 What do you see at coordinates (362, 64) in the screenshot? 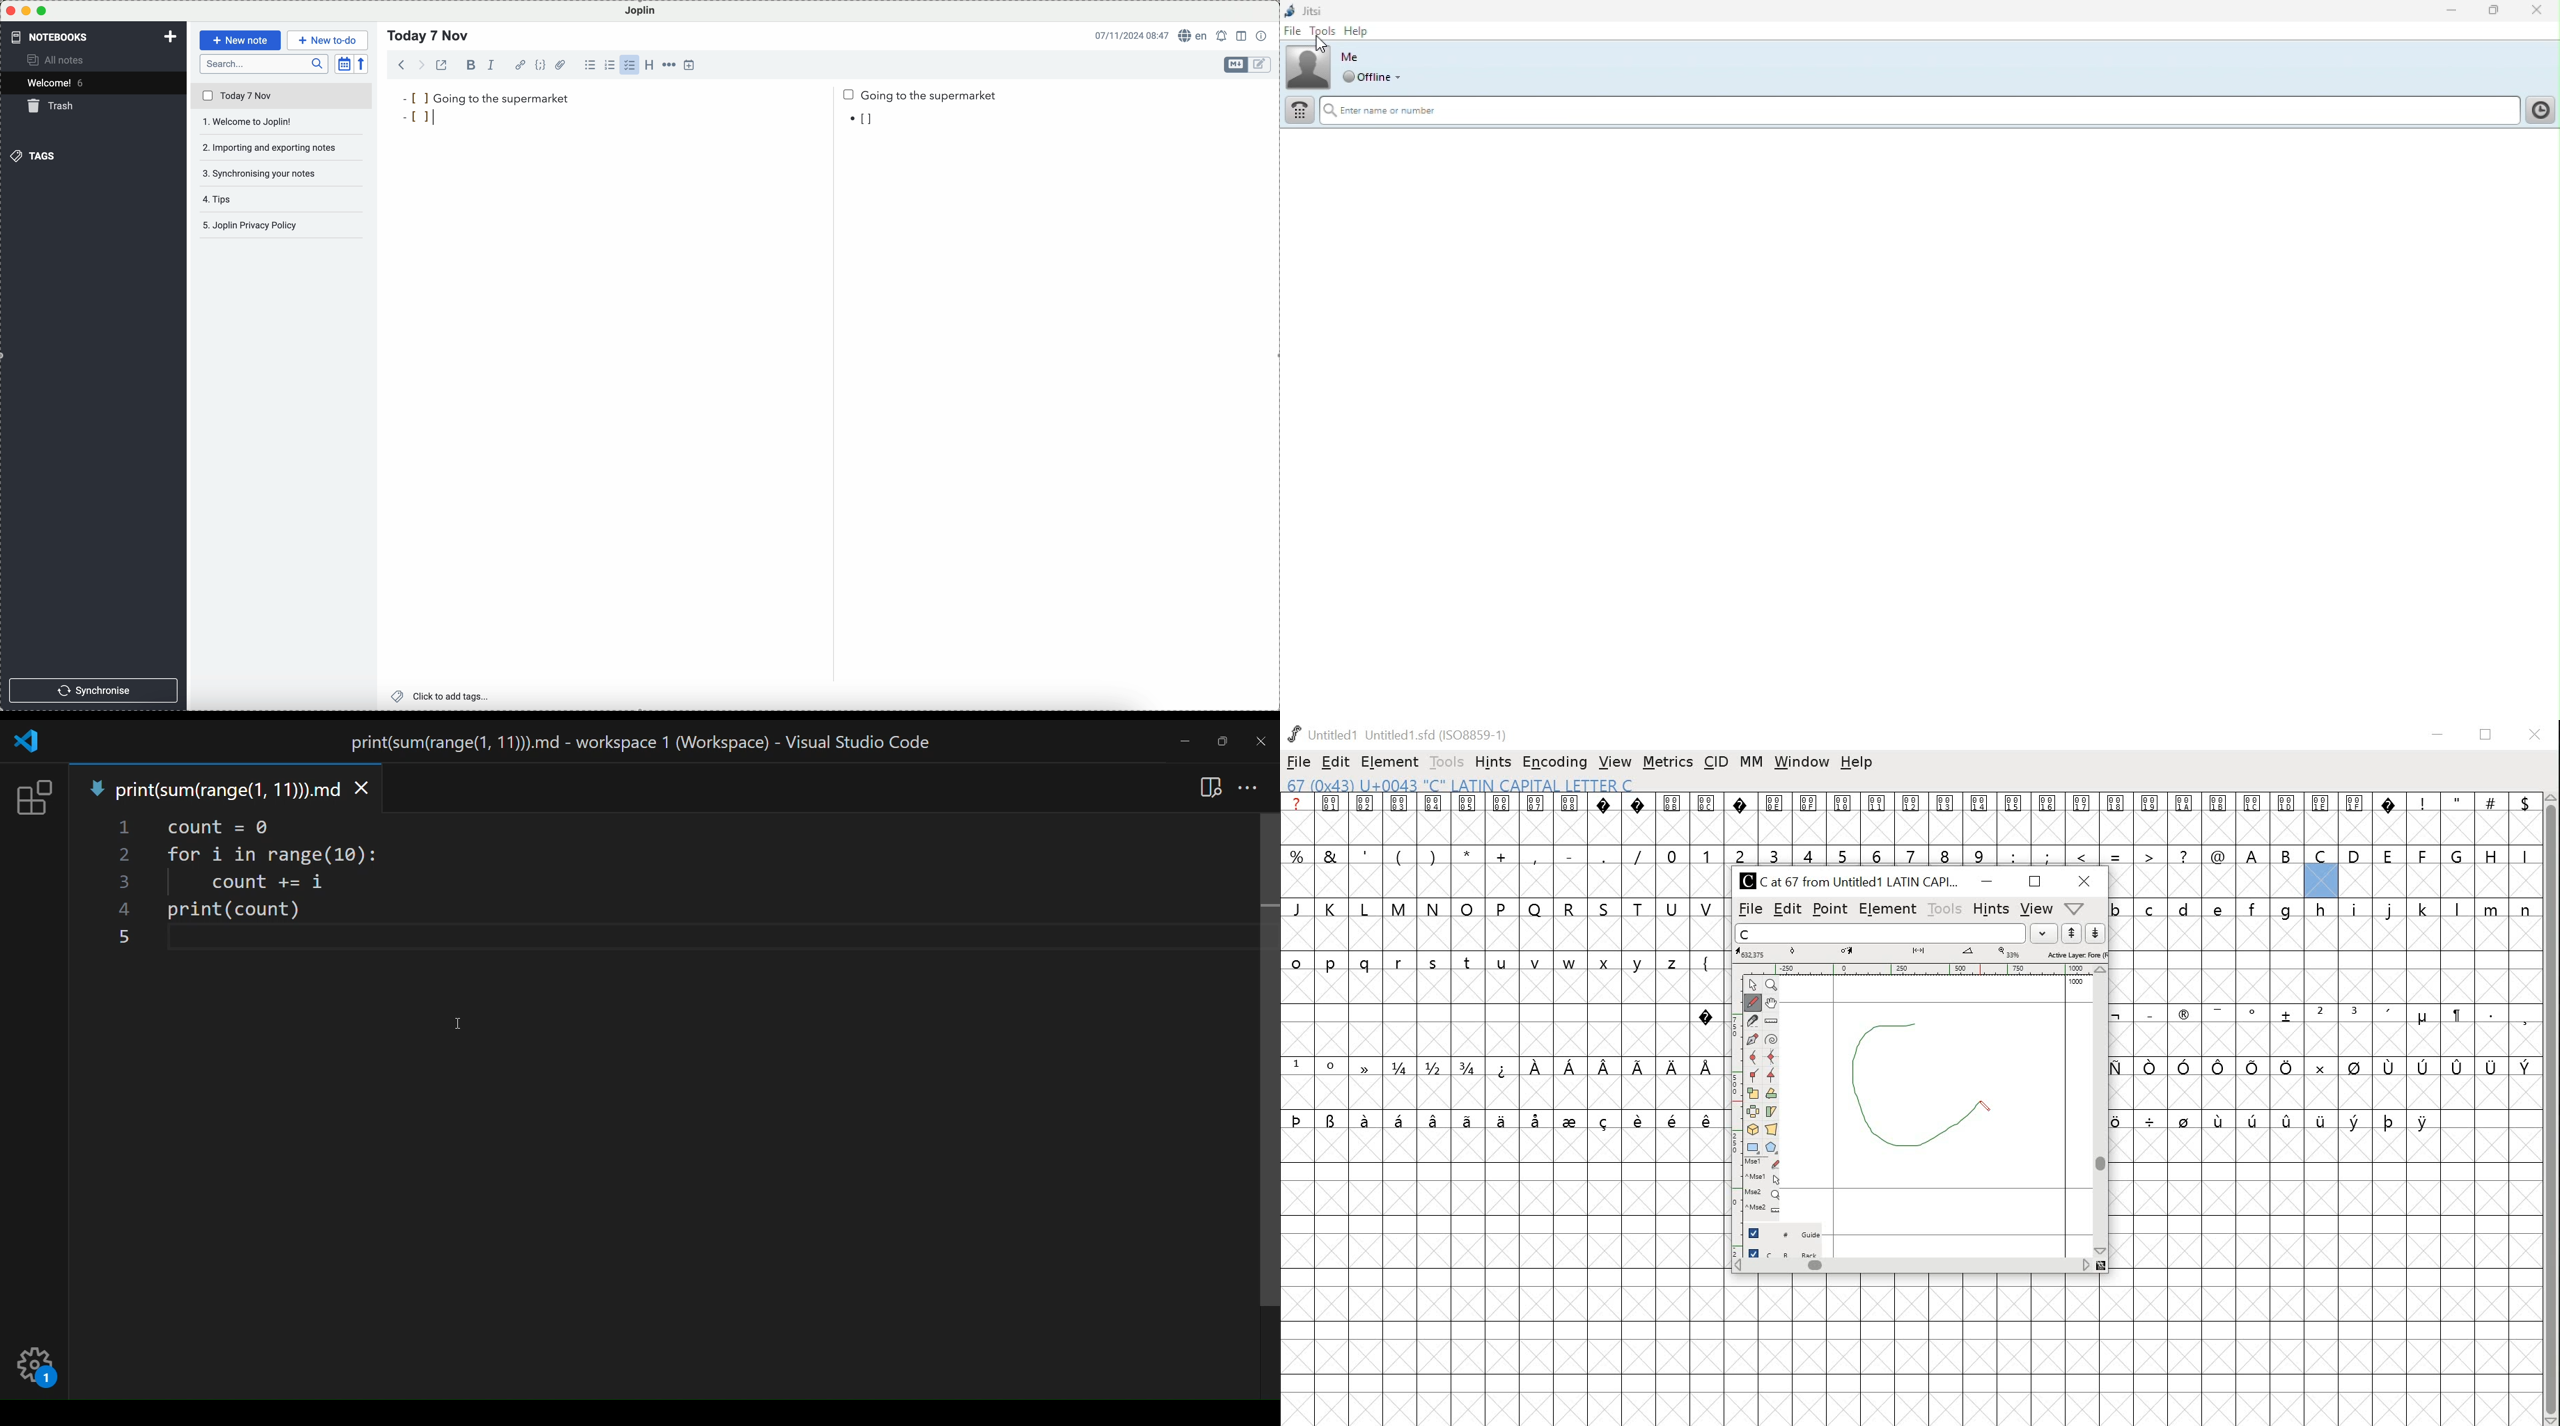
I see `reverse sort order` at bounding box center [362, 64].